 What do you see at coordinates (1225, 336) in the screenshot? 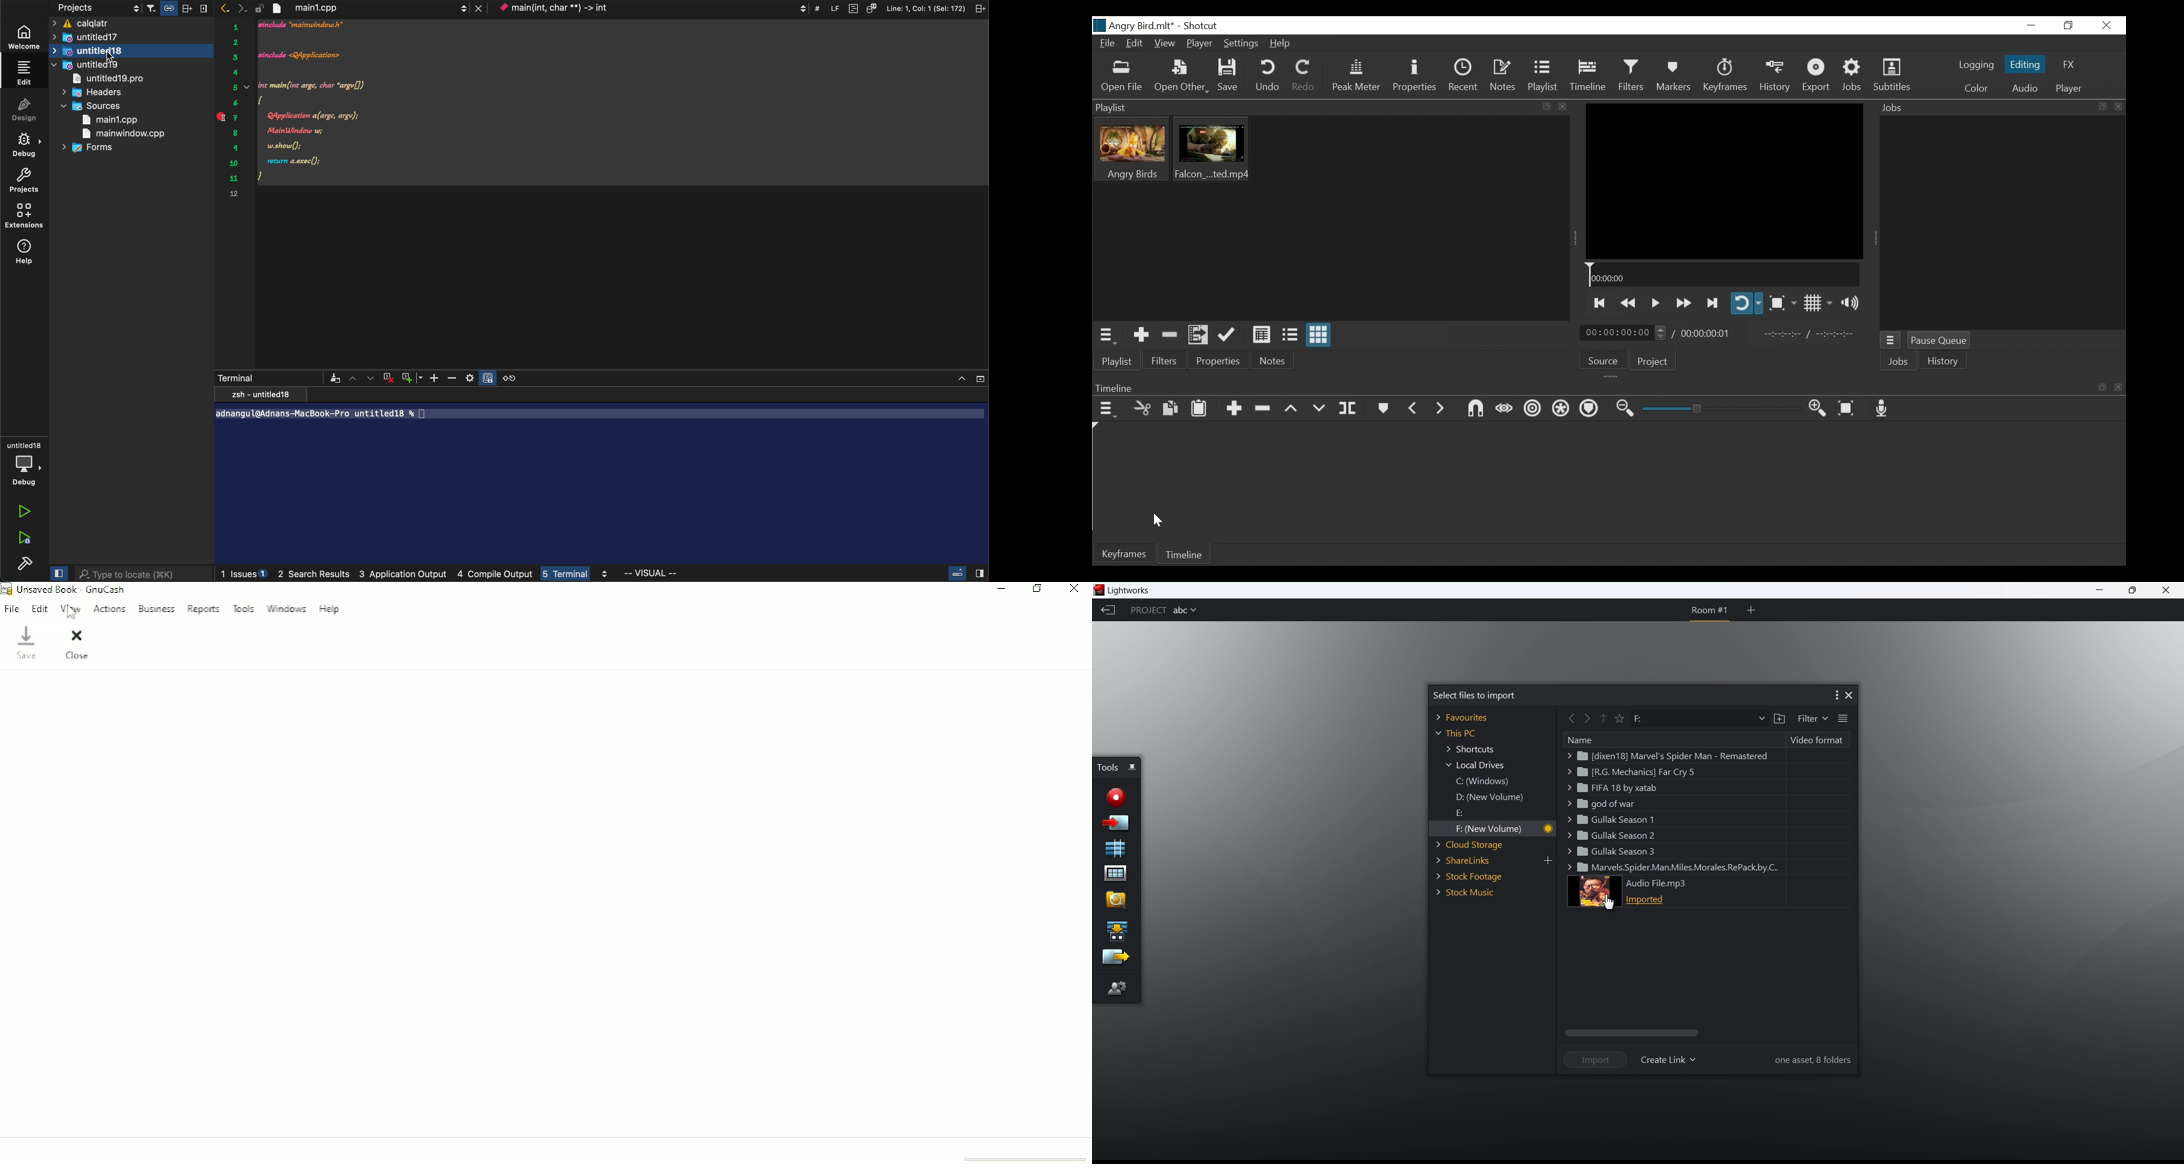
I see `Update` at bounding box center [1225, 336].